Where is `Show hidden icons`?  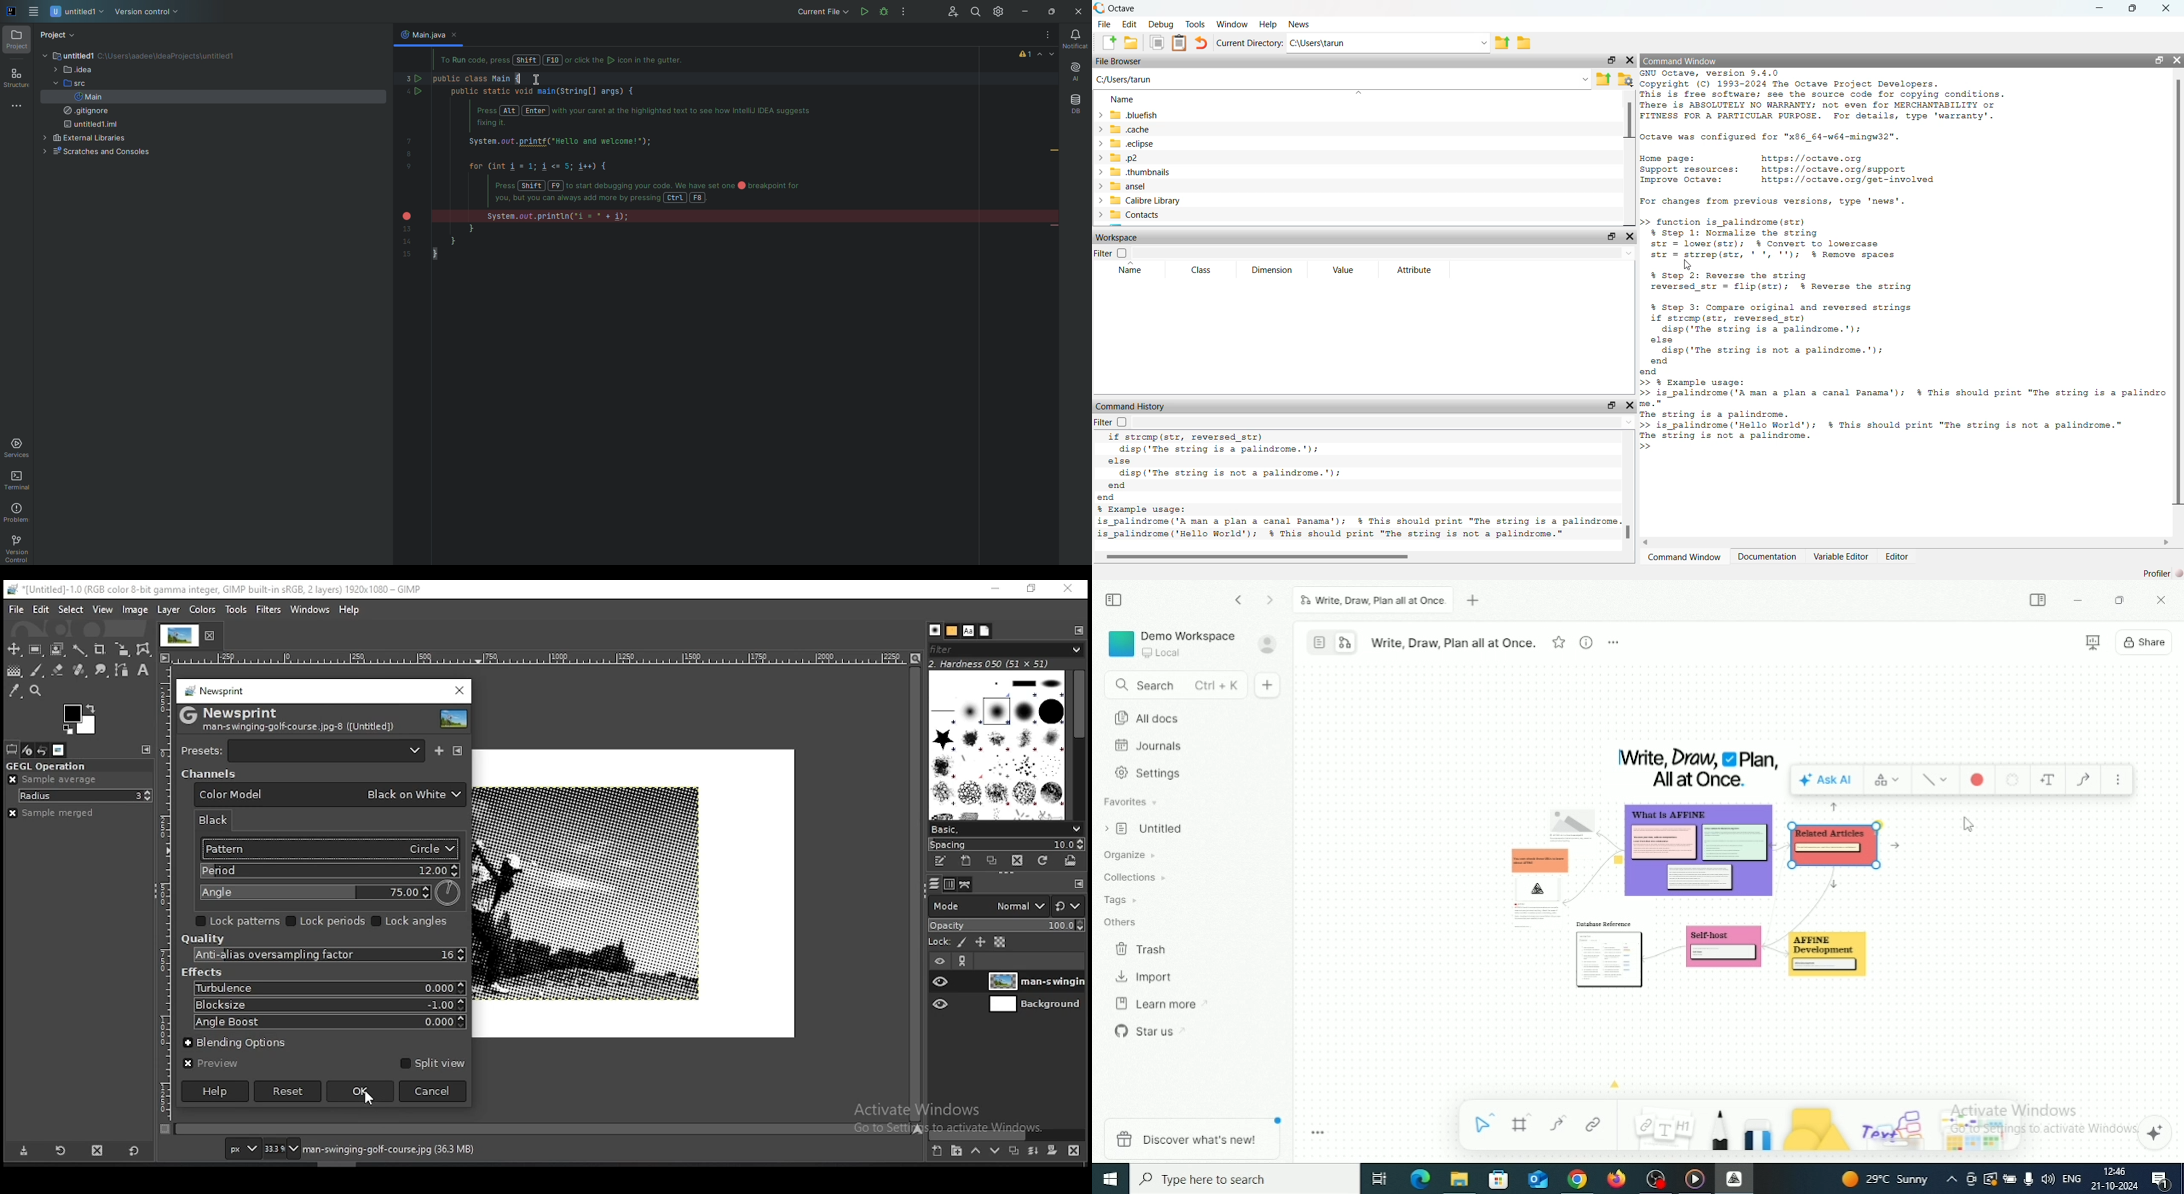
Show hidden icons is located at coordinates (1952, 1180).